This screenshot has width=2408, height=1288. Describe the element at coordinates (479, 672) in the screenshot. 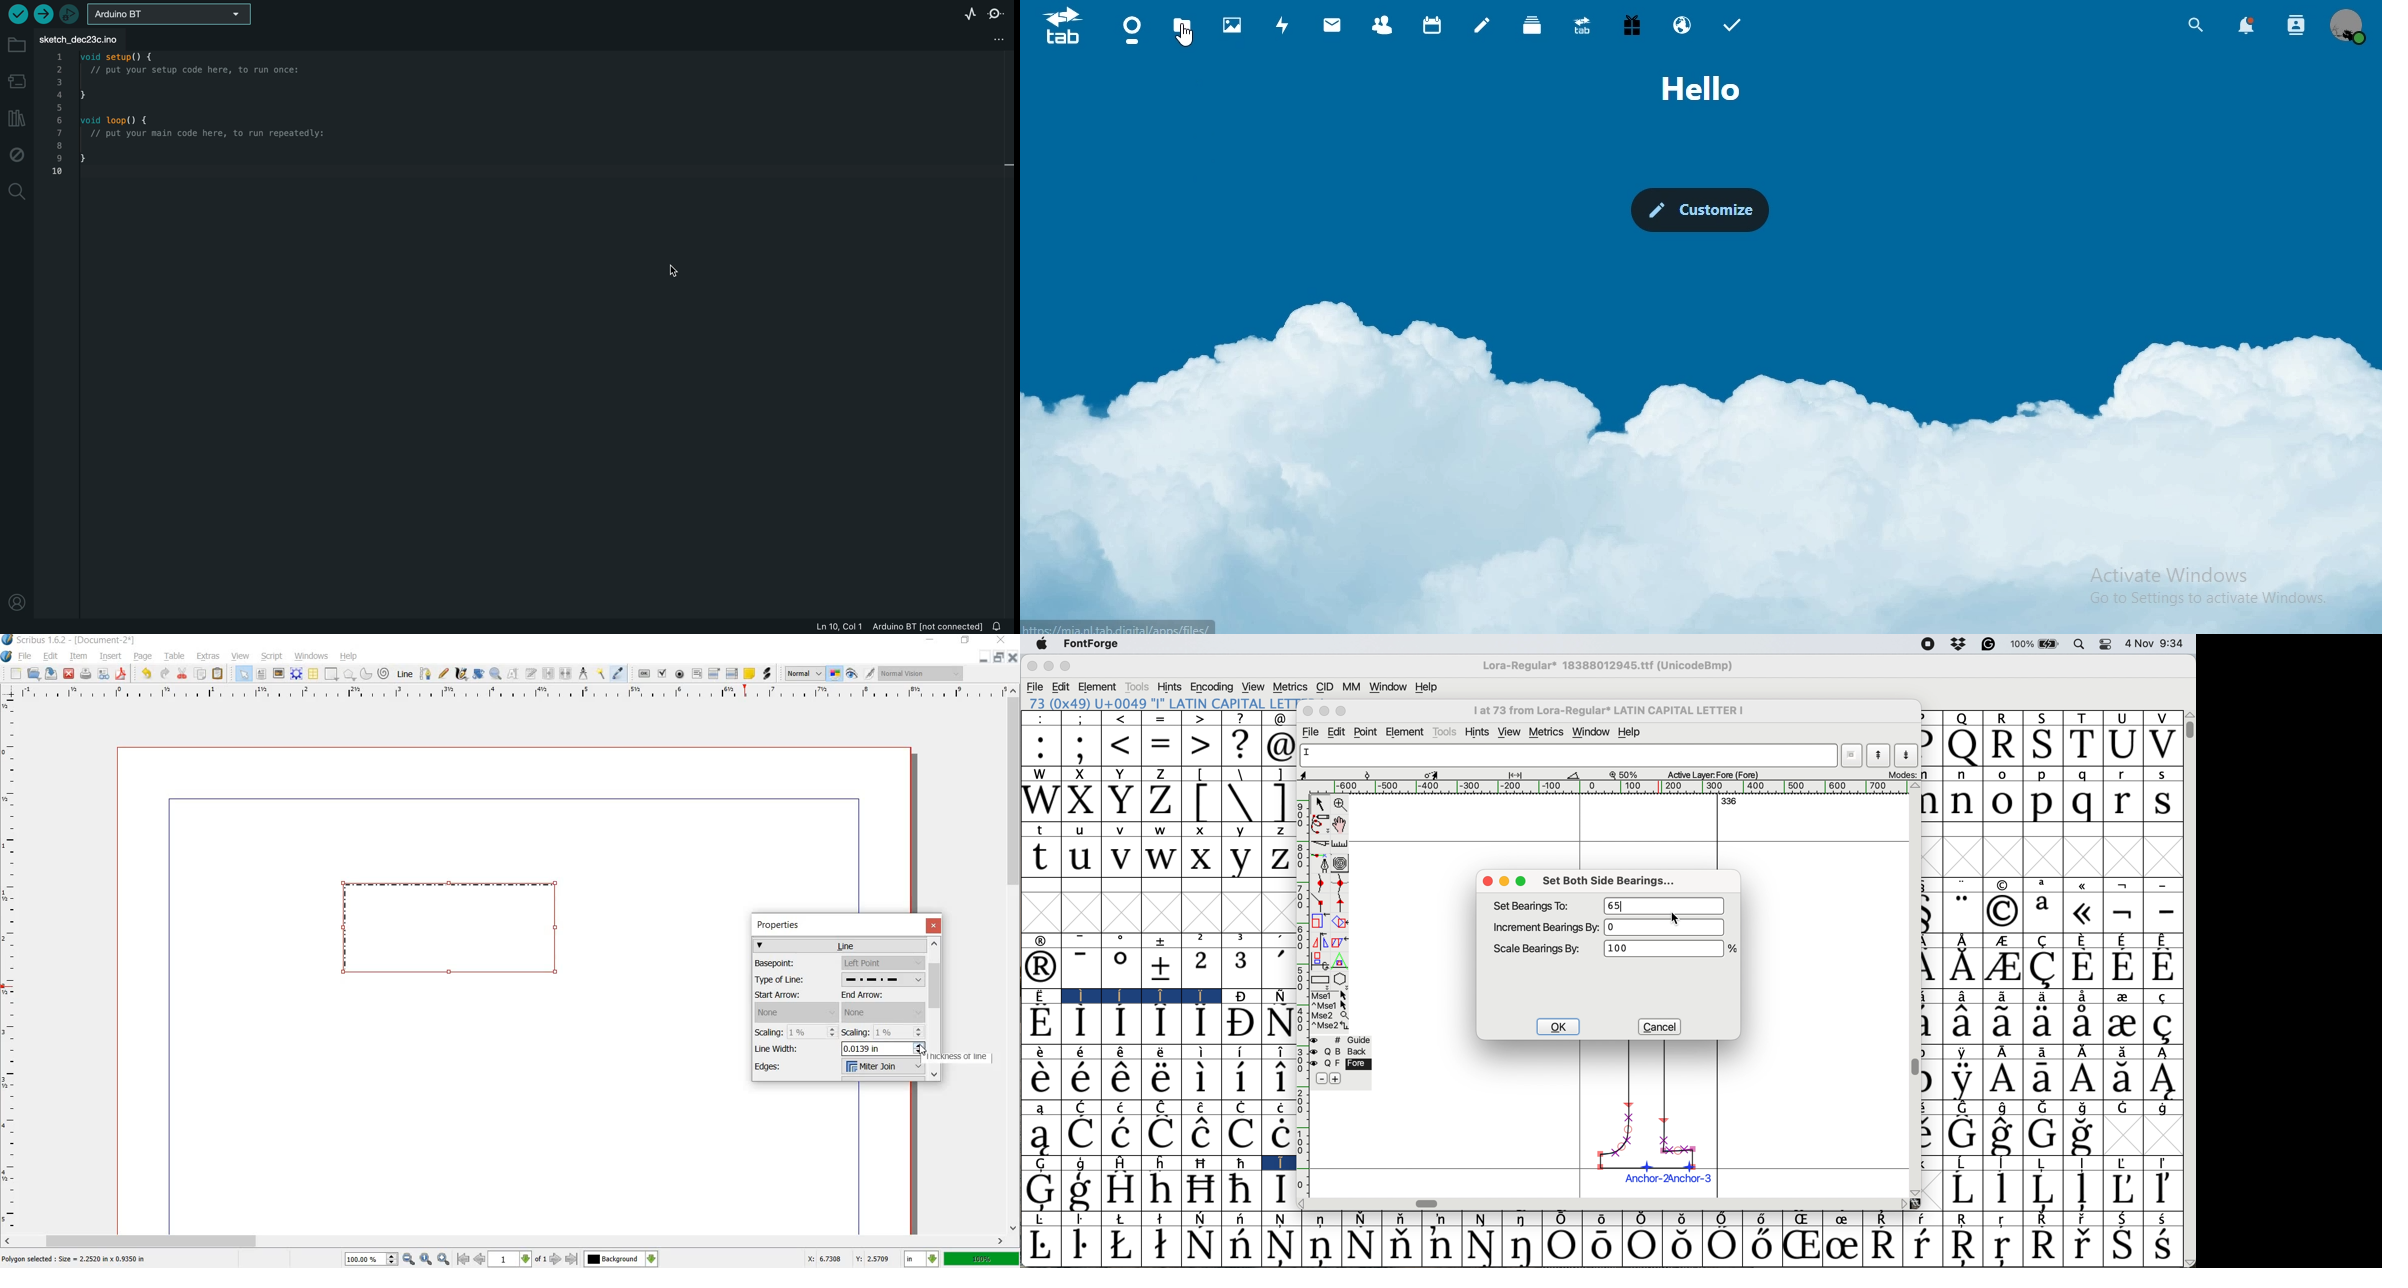

I see `ROTATE ITEM` at that location.